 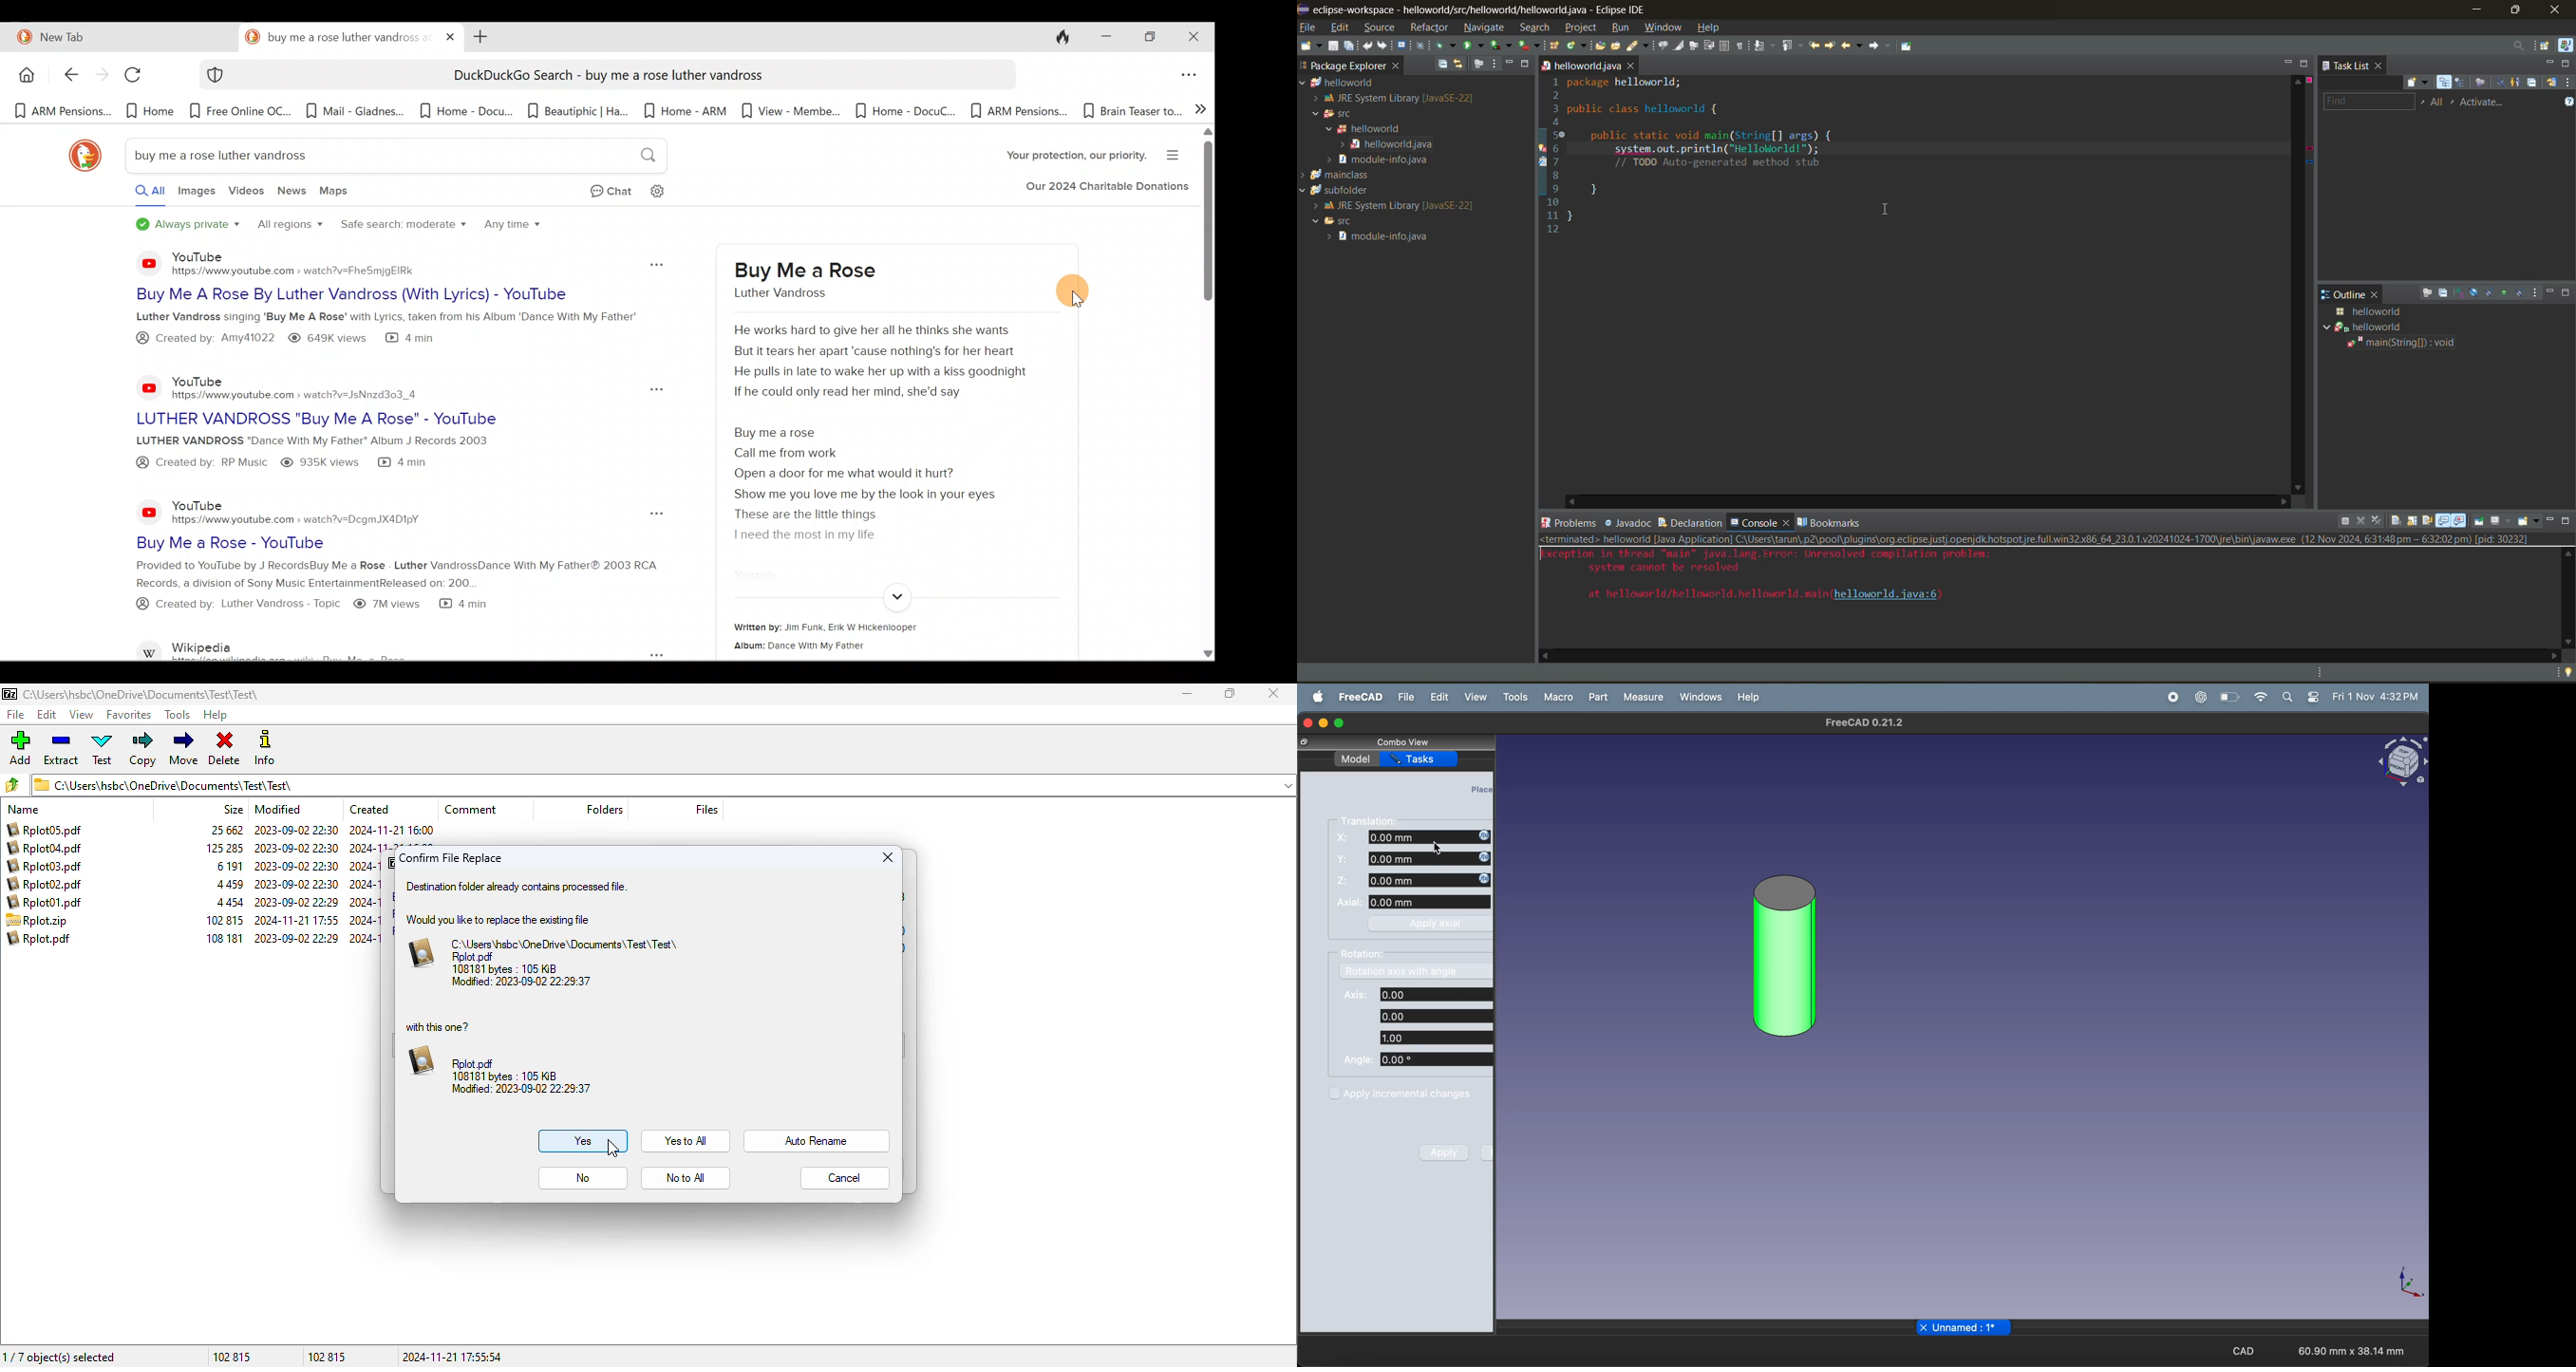 What do you see at coordinates (221, 938) in the screenshot?
I see `108 181` at bounding box center [221, 938].